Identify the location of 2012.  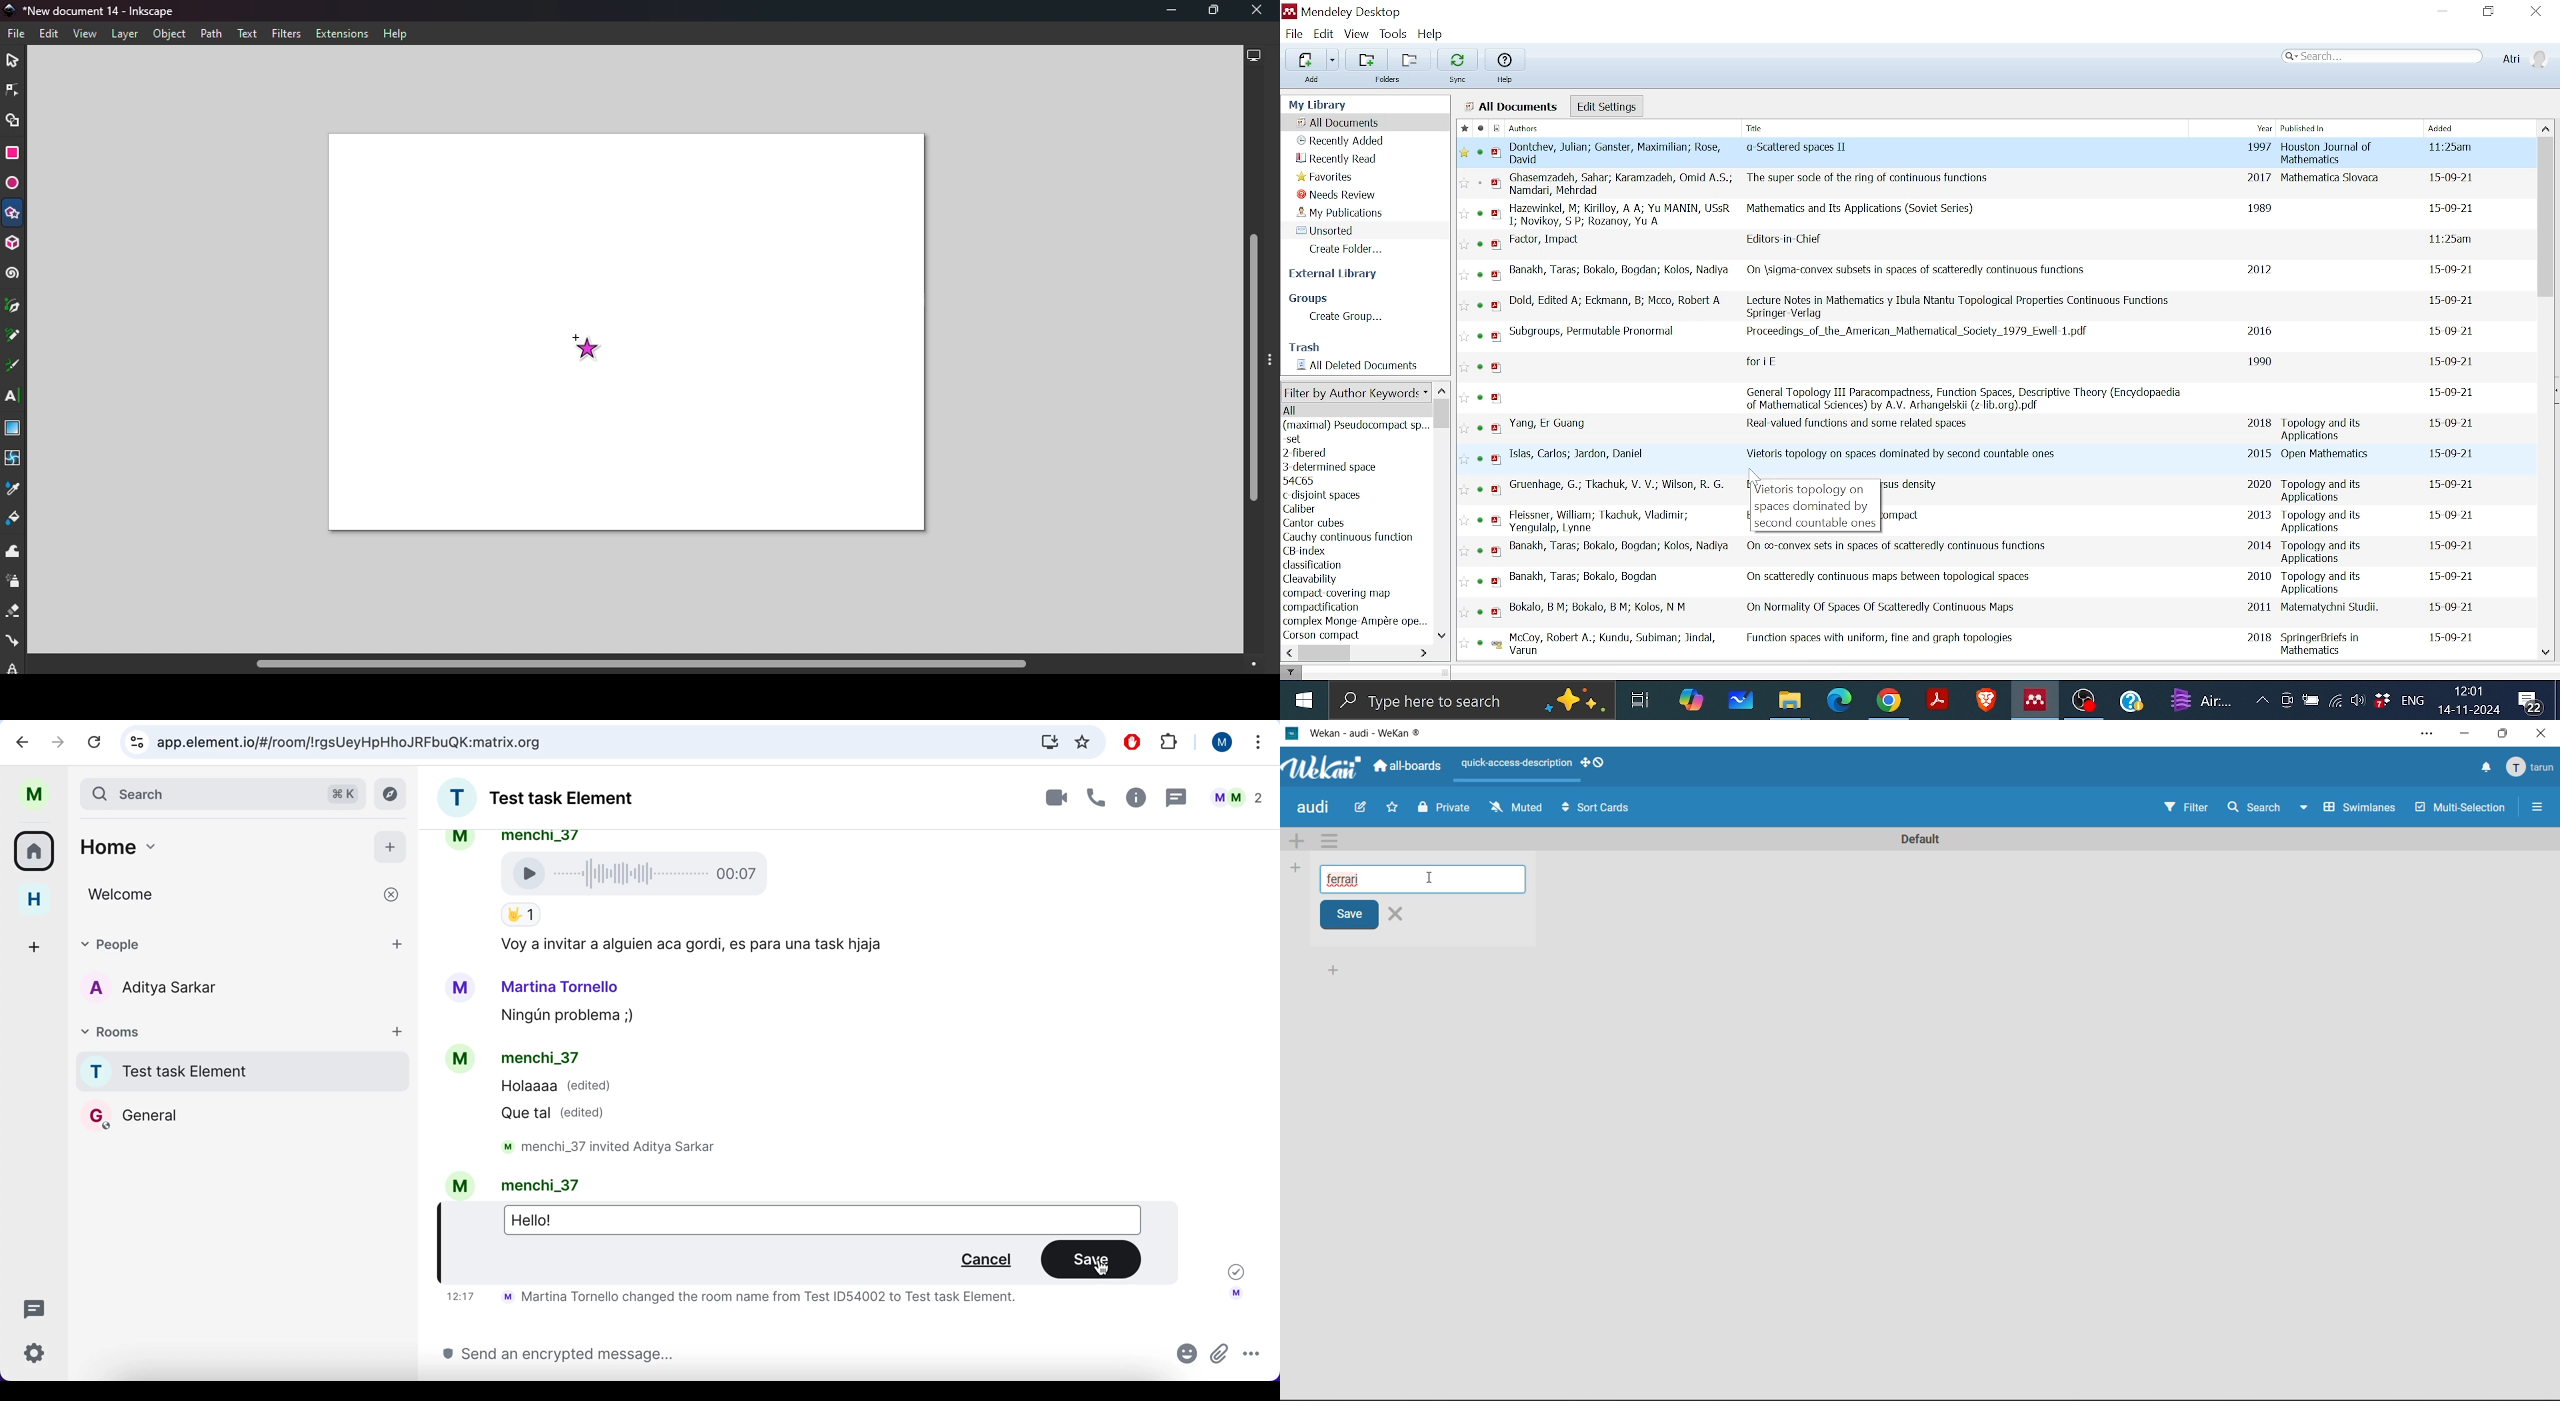
(2257, 270).